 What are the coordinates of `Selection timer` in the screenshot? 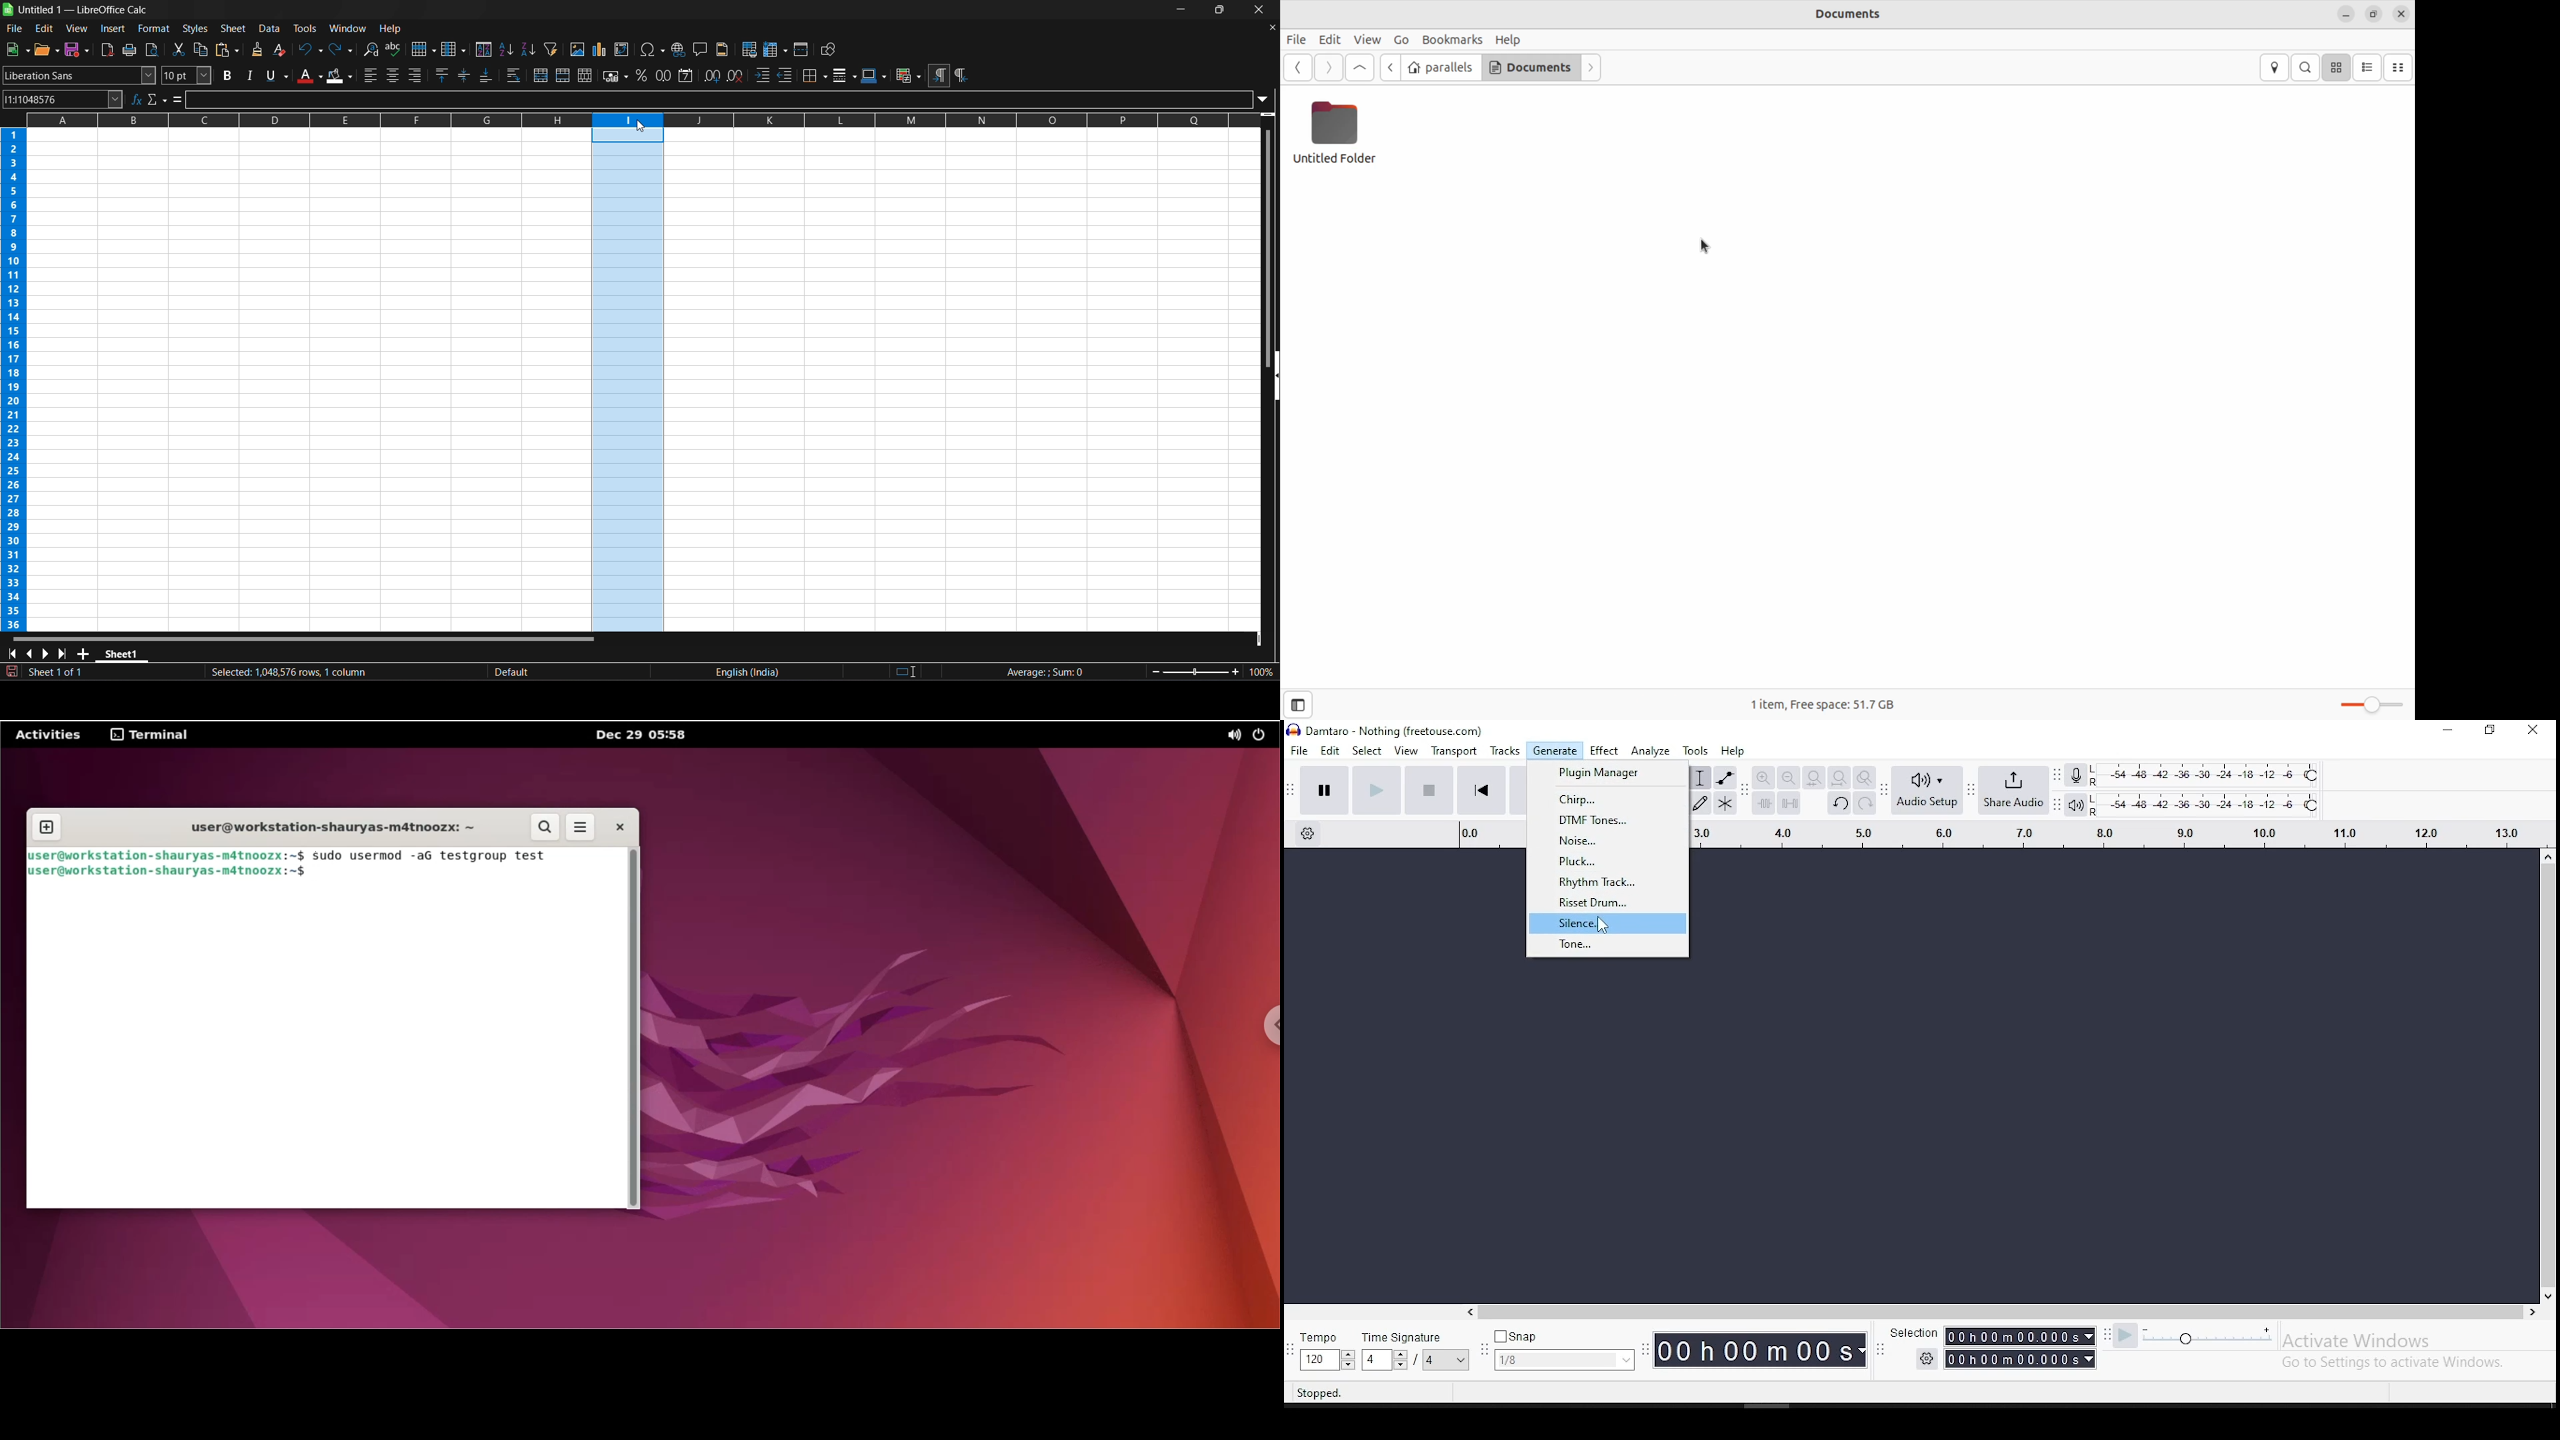 It's located at (1993, 1336).